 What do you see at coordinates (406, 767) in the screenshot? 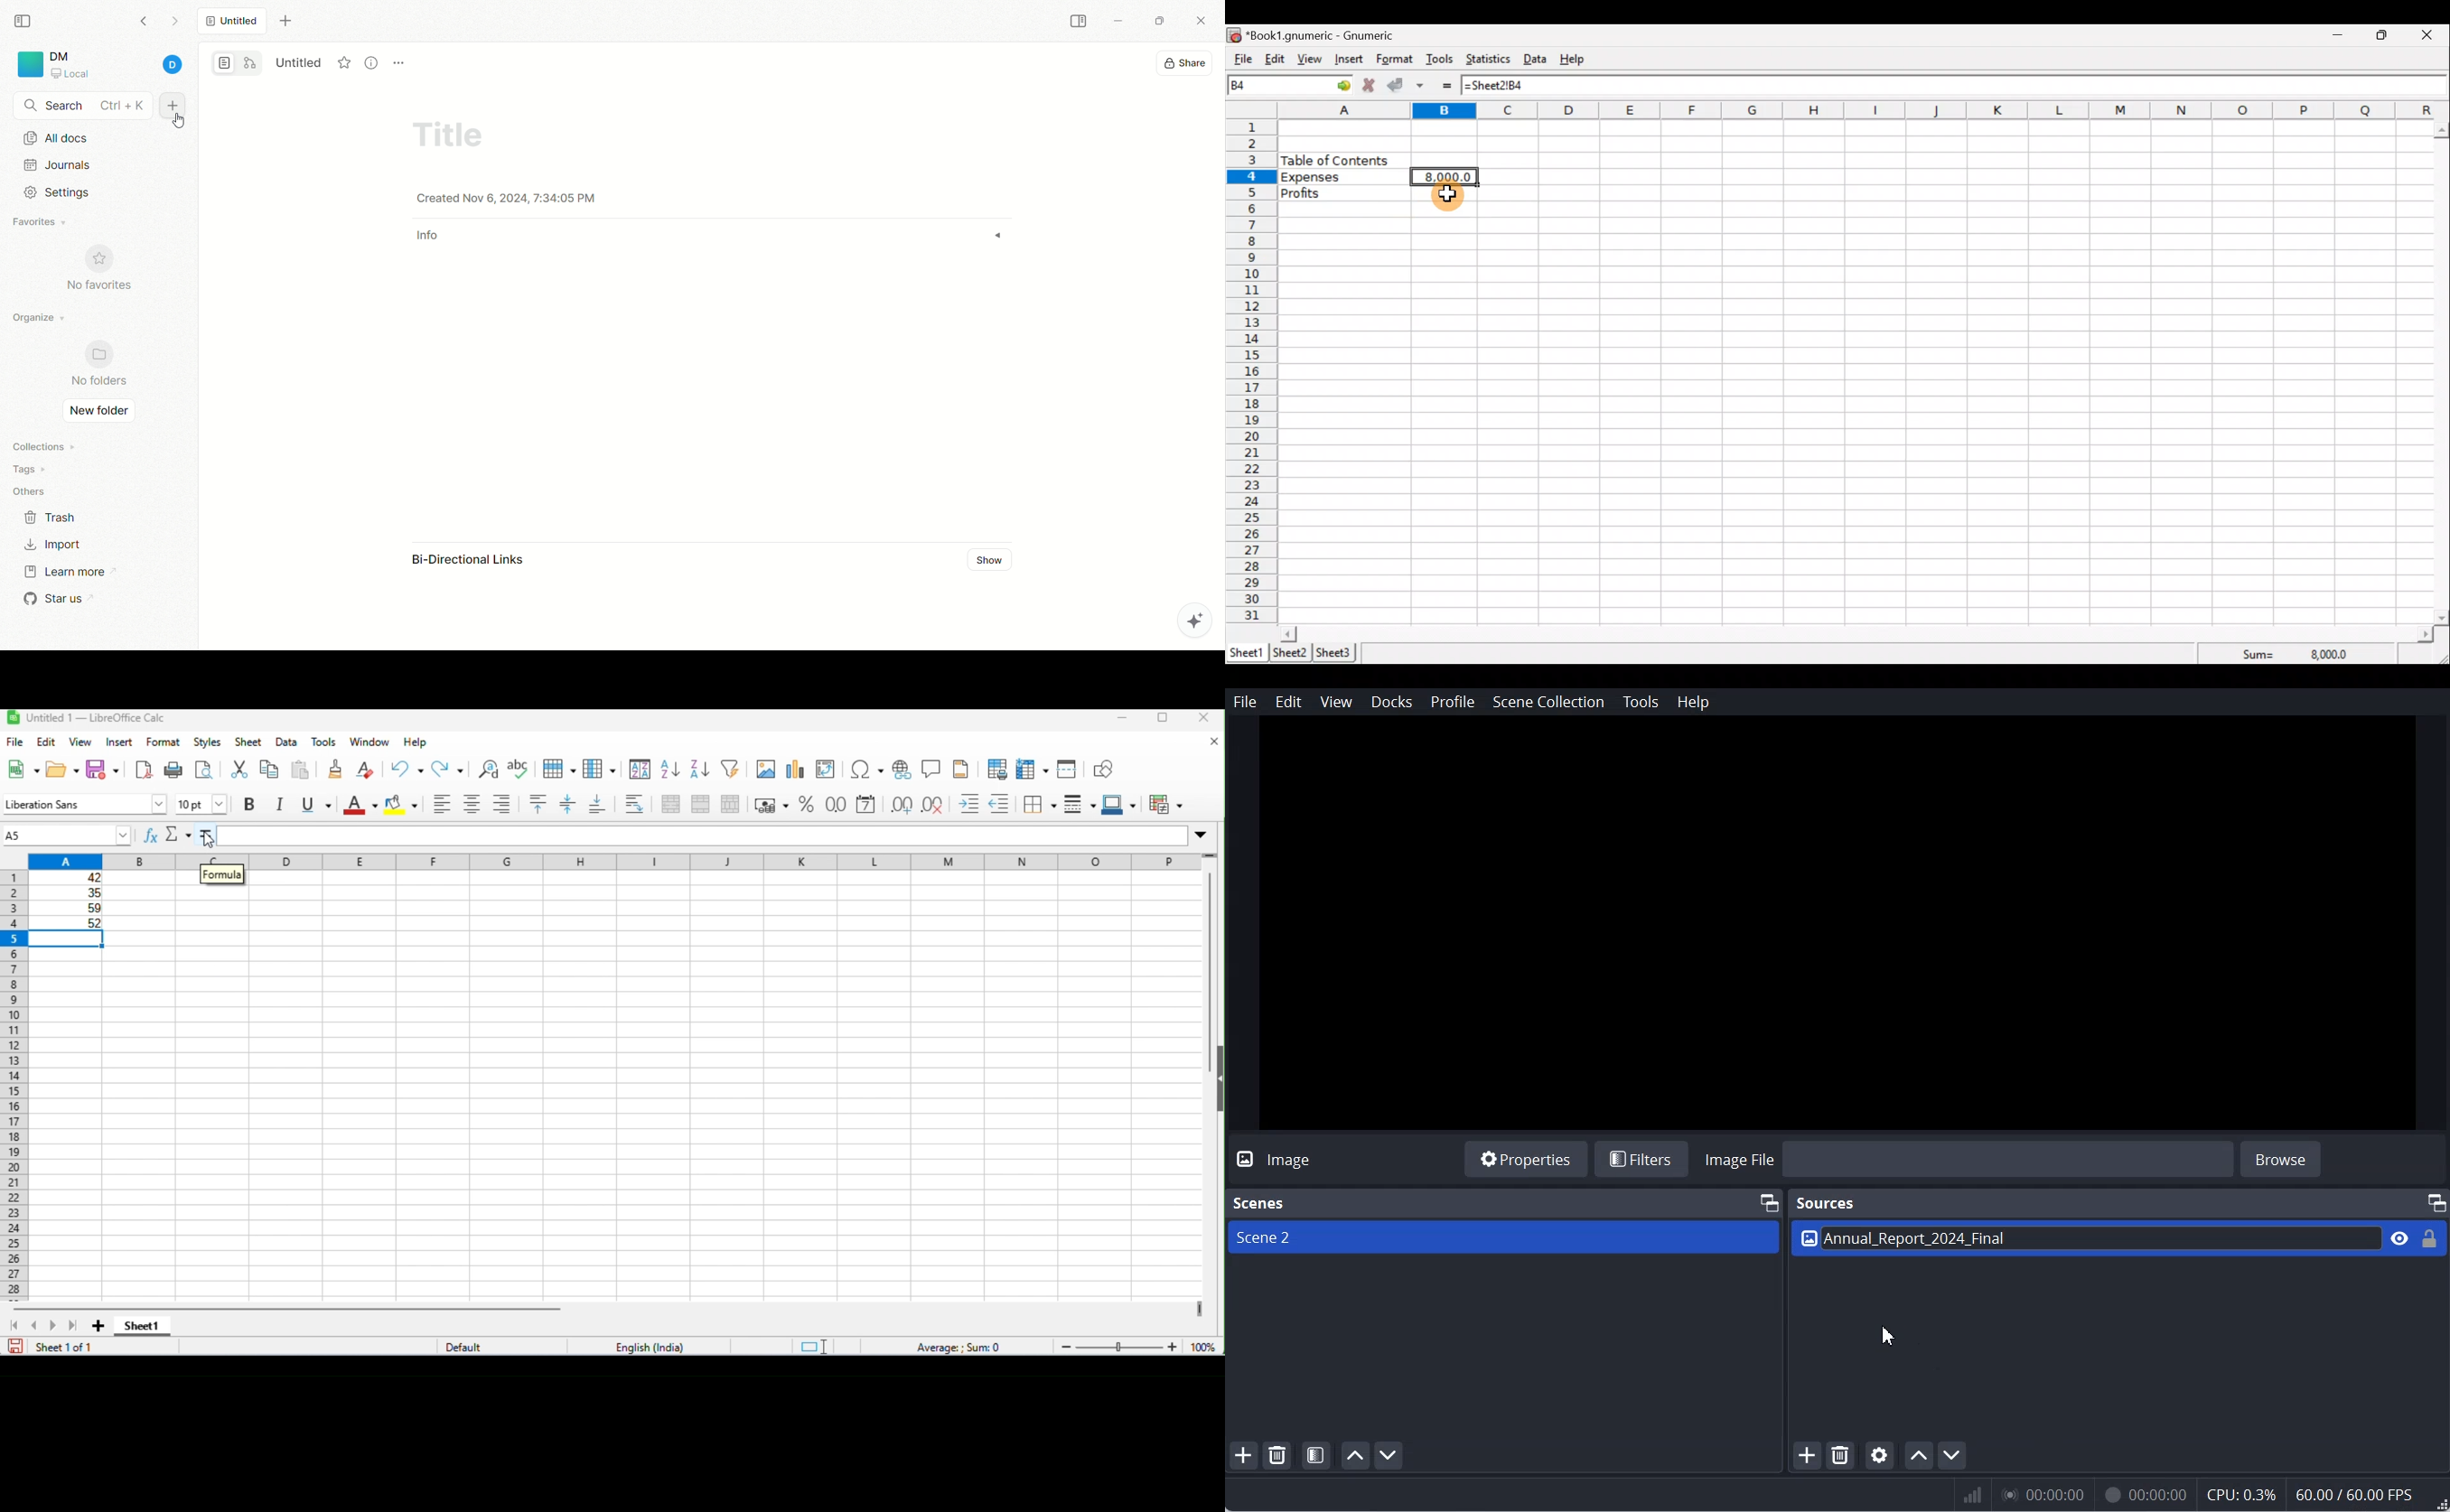
I see `undo` at bounding box center [406, 767].